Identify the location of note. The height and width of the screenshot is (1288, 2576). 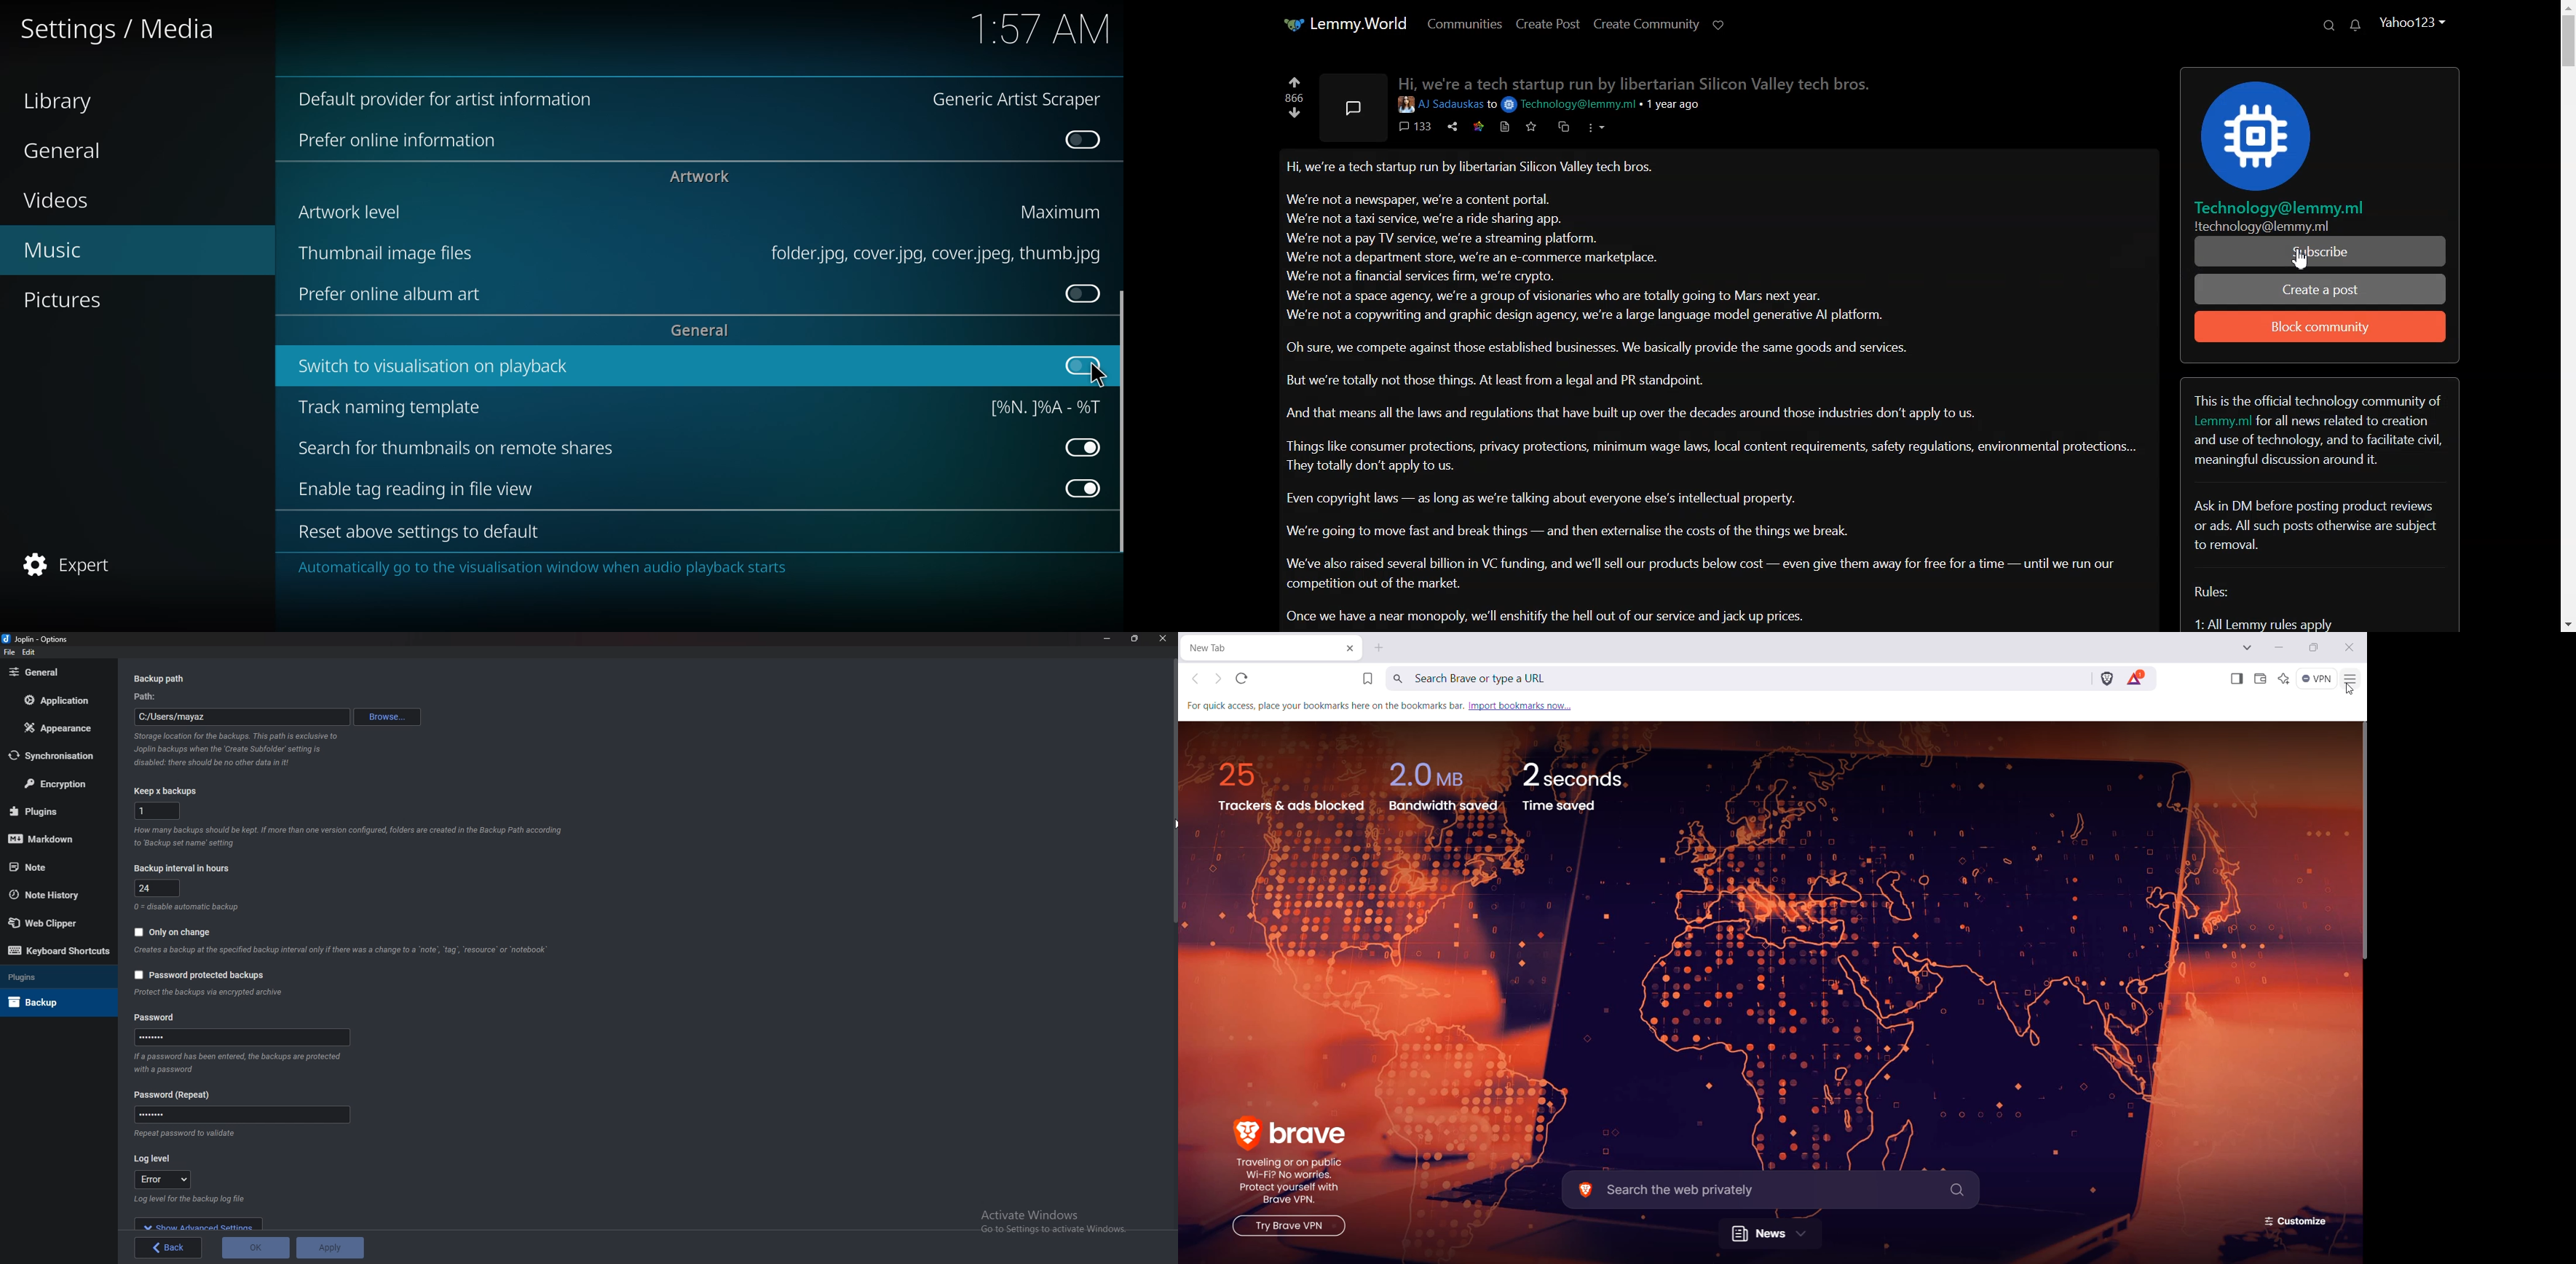
(50, 867).